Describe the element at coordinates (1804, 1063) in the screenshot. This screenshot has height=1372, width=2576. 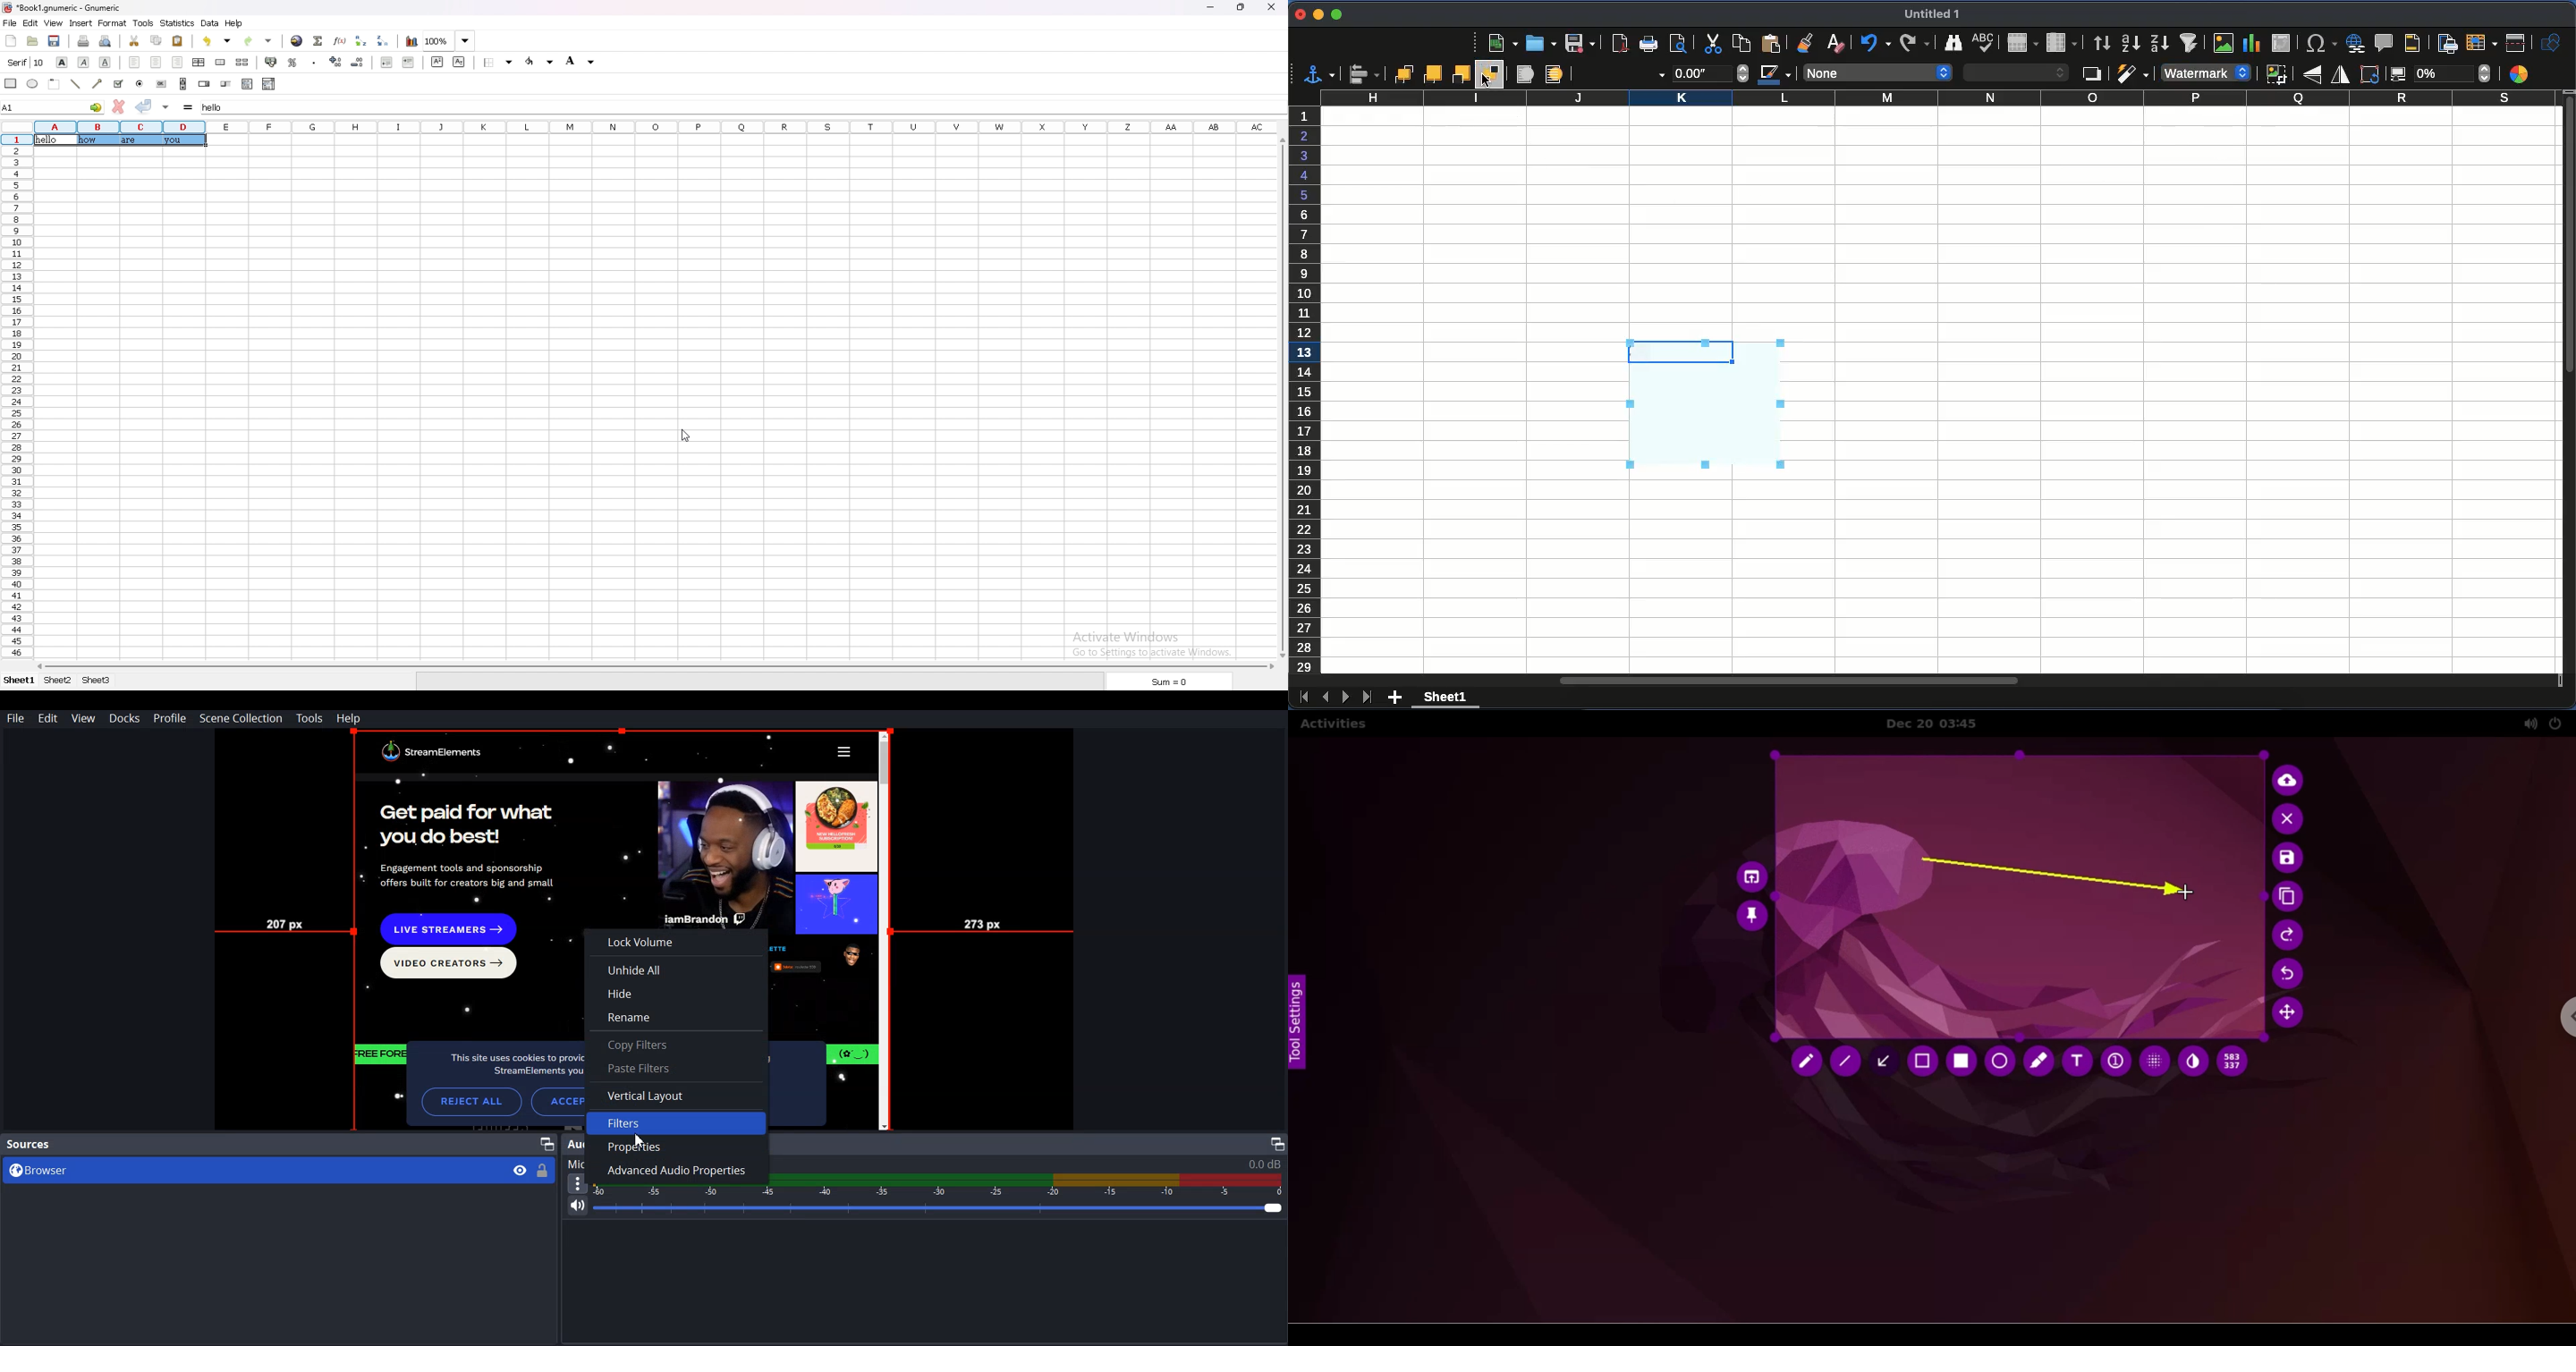
I see `pencil` at that location.